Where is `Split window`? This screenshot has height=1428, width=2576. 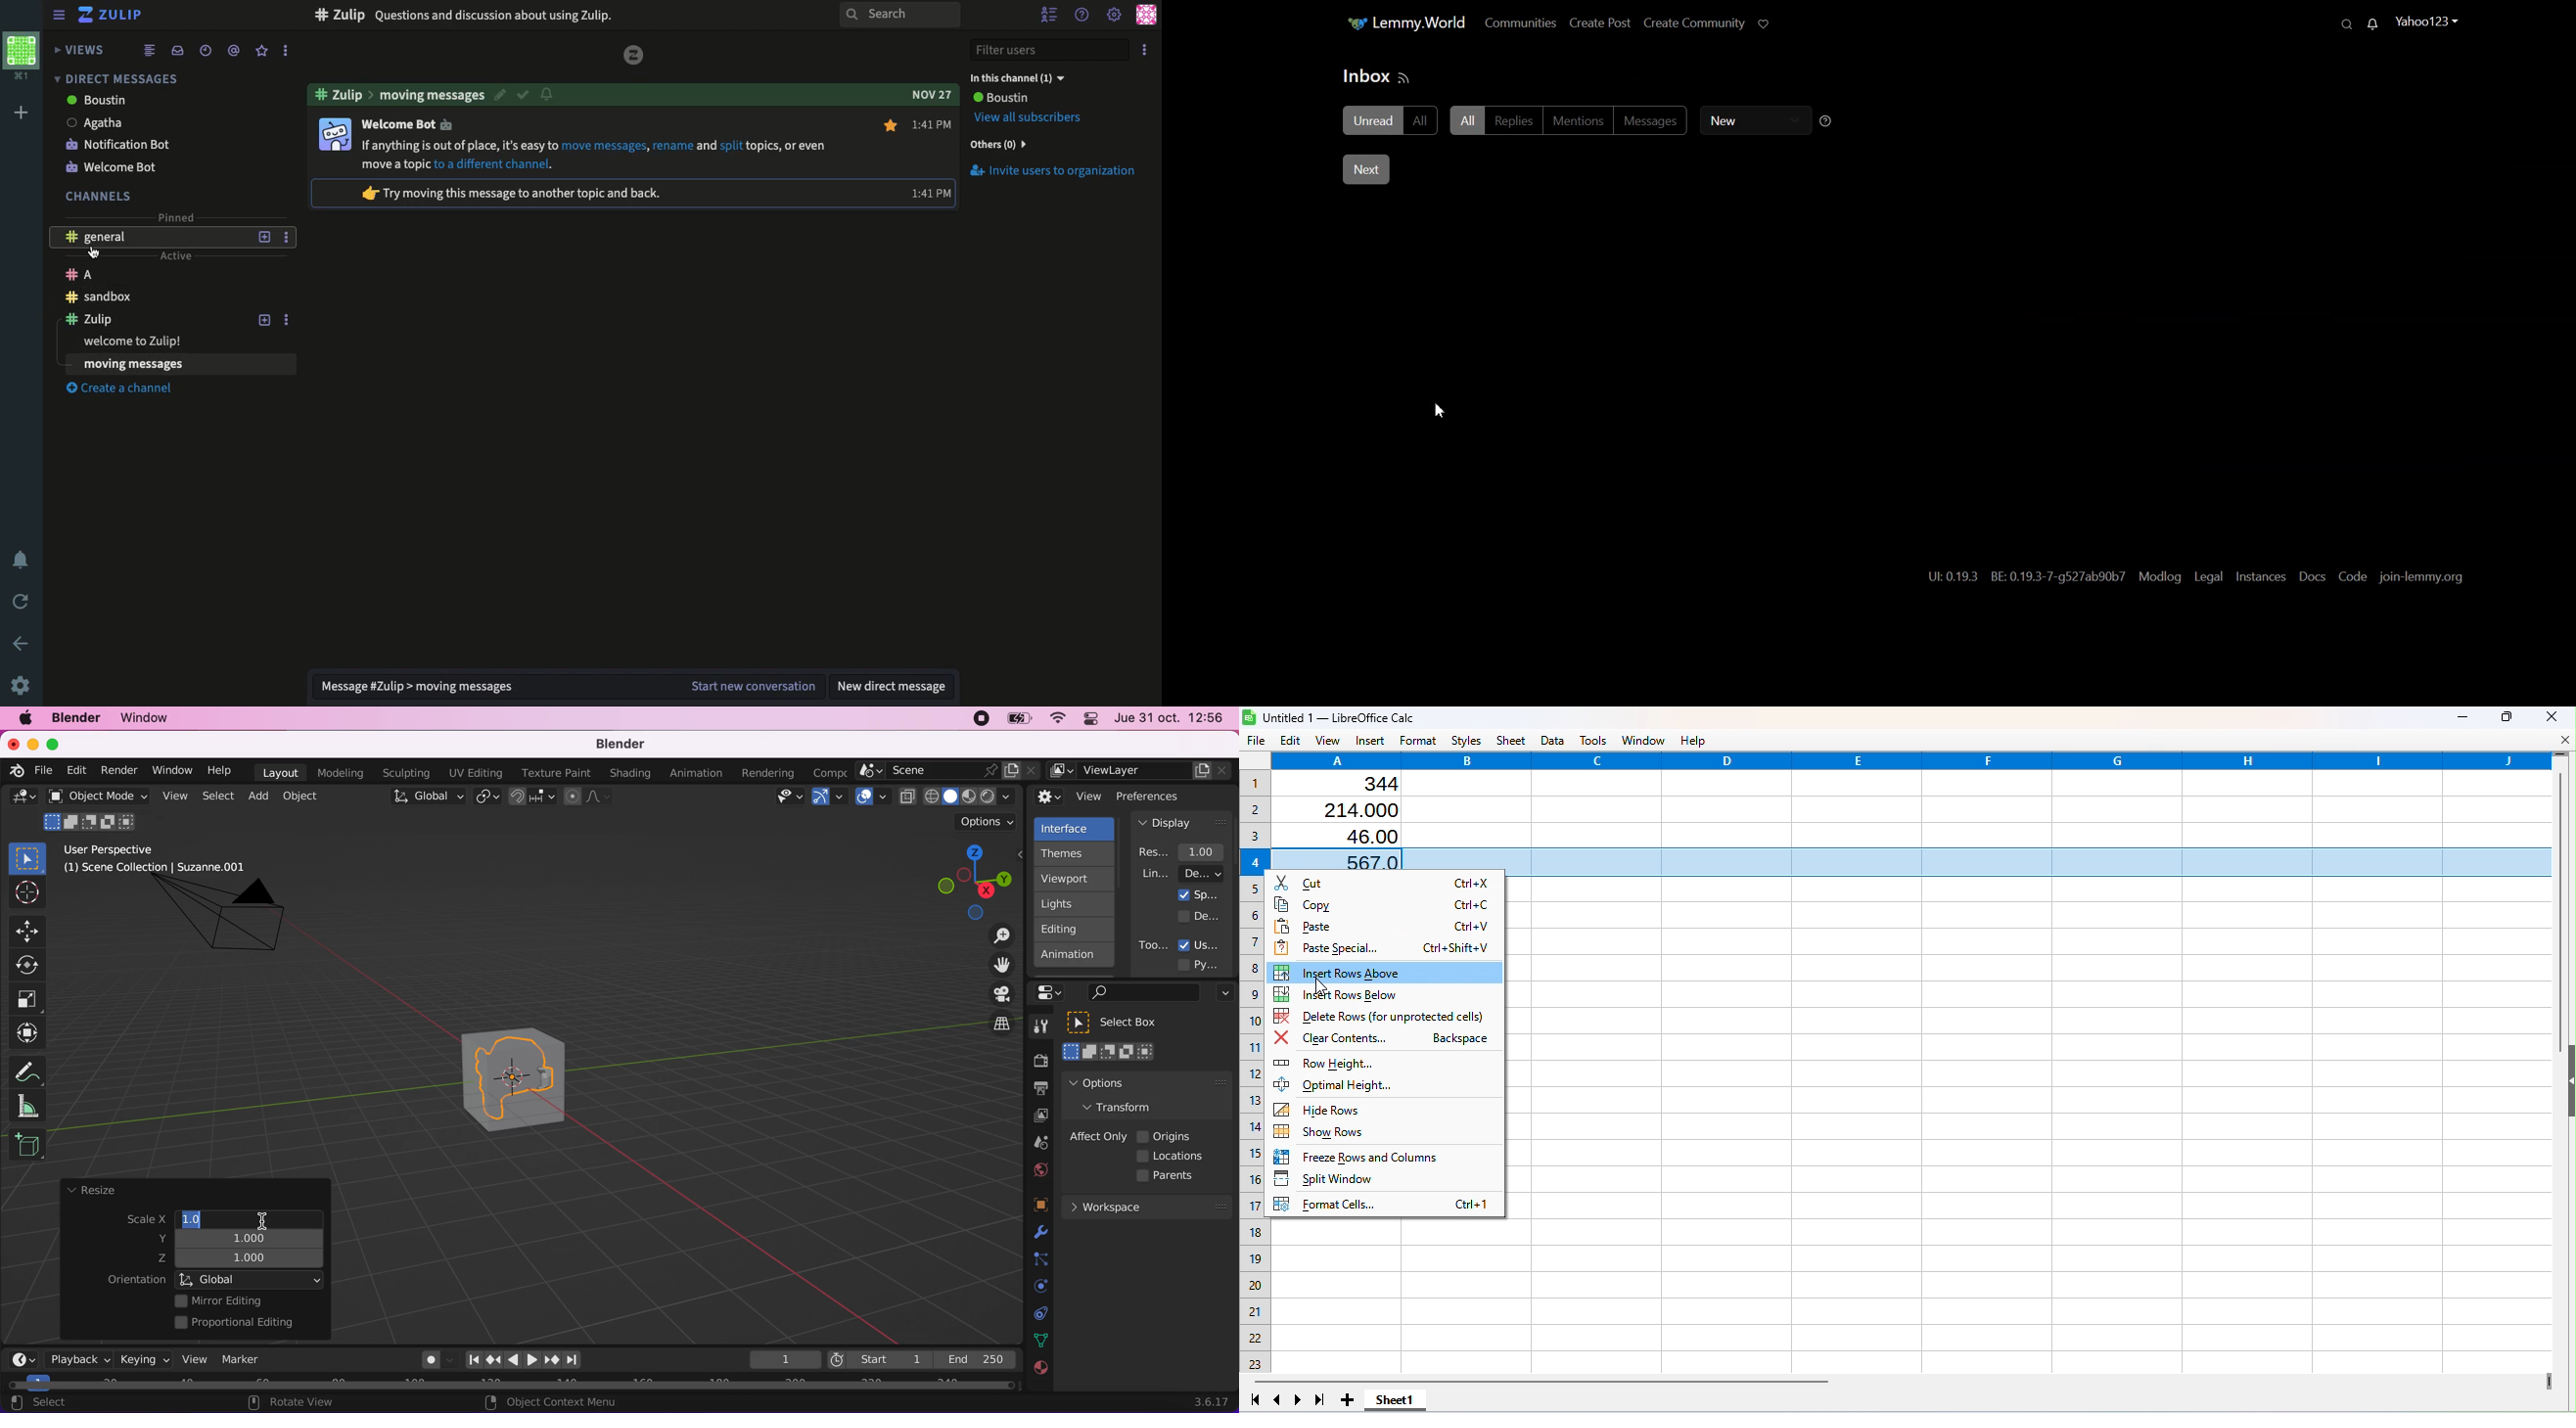 Split window is located at coordinates (1336, 1179).